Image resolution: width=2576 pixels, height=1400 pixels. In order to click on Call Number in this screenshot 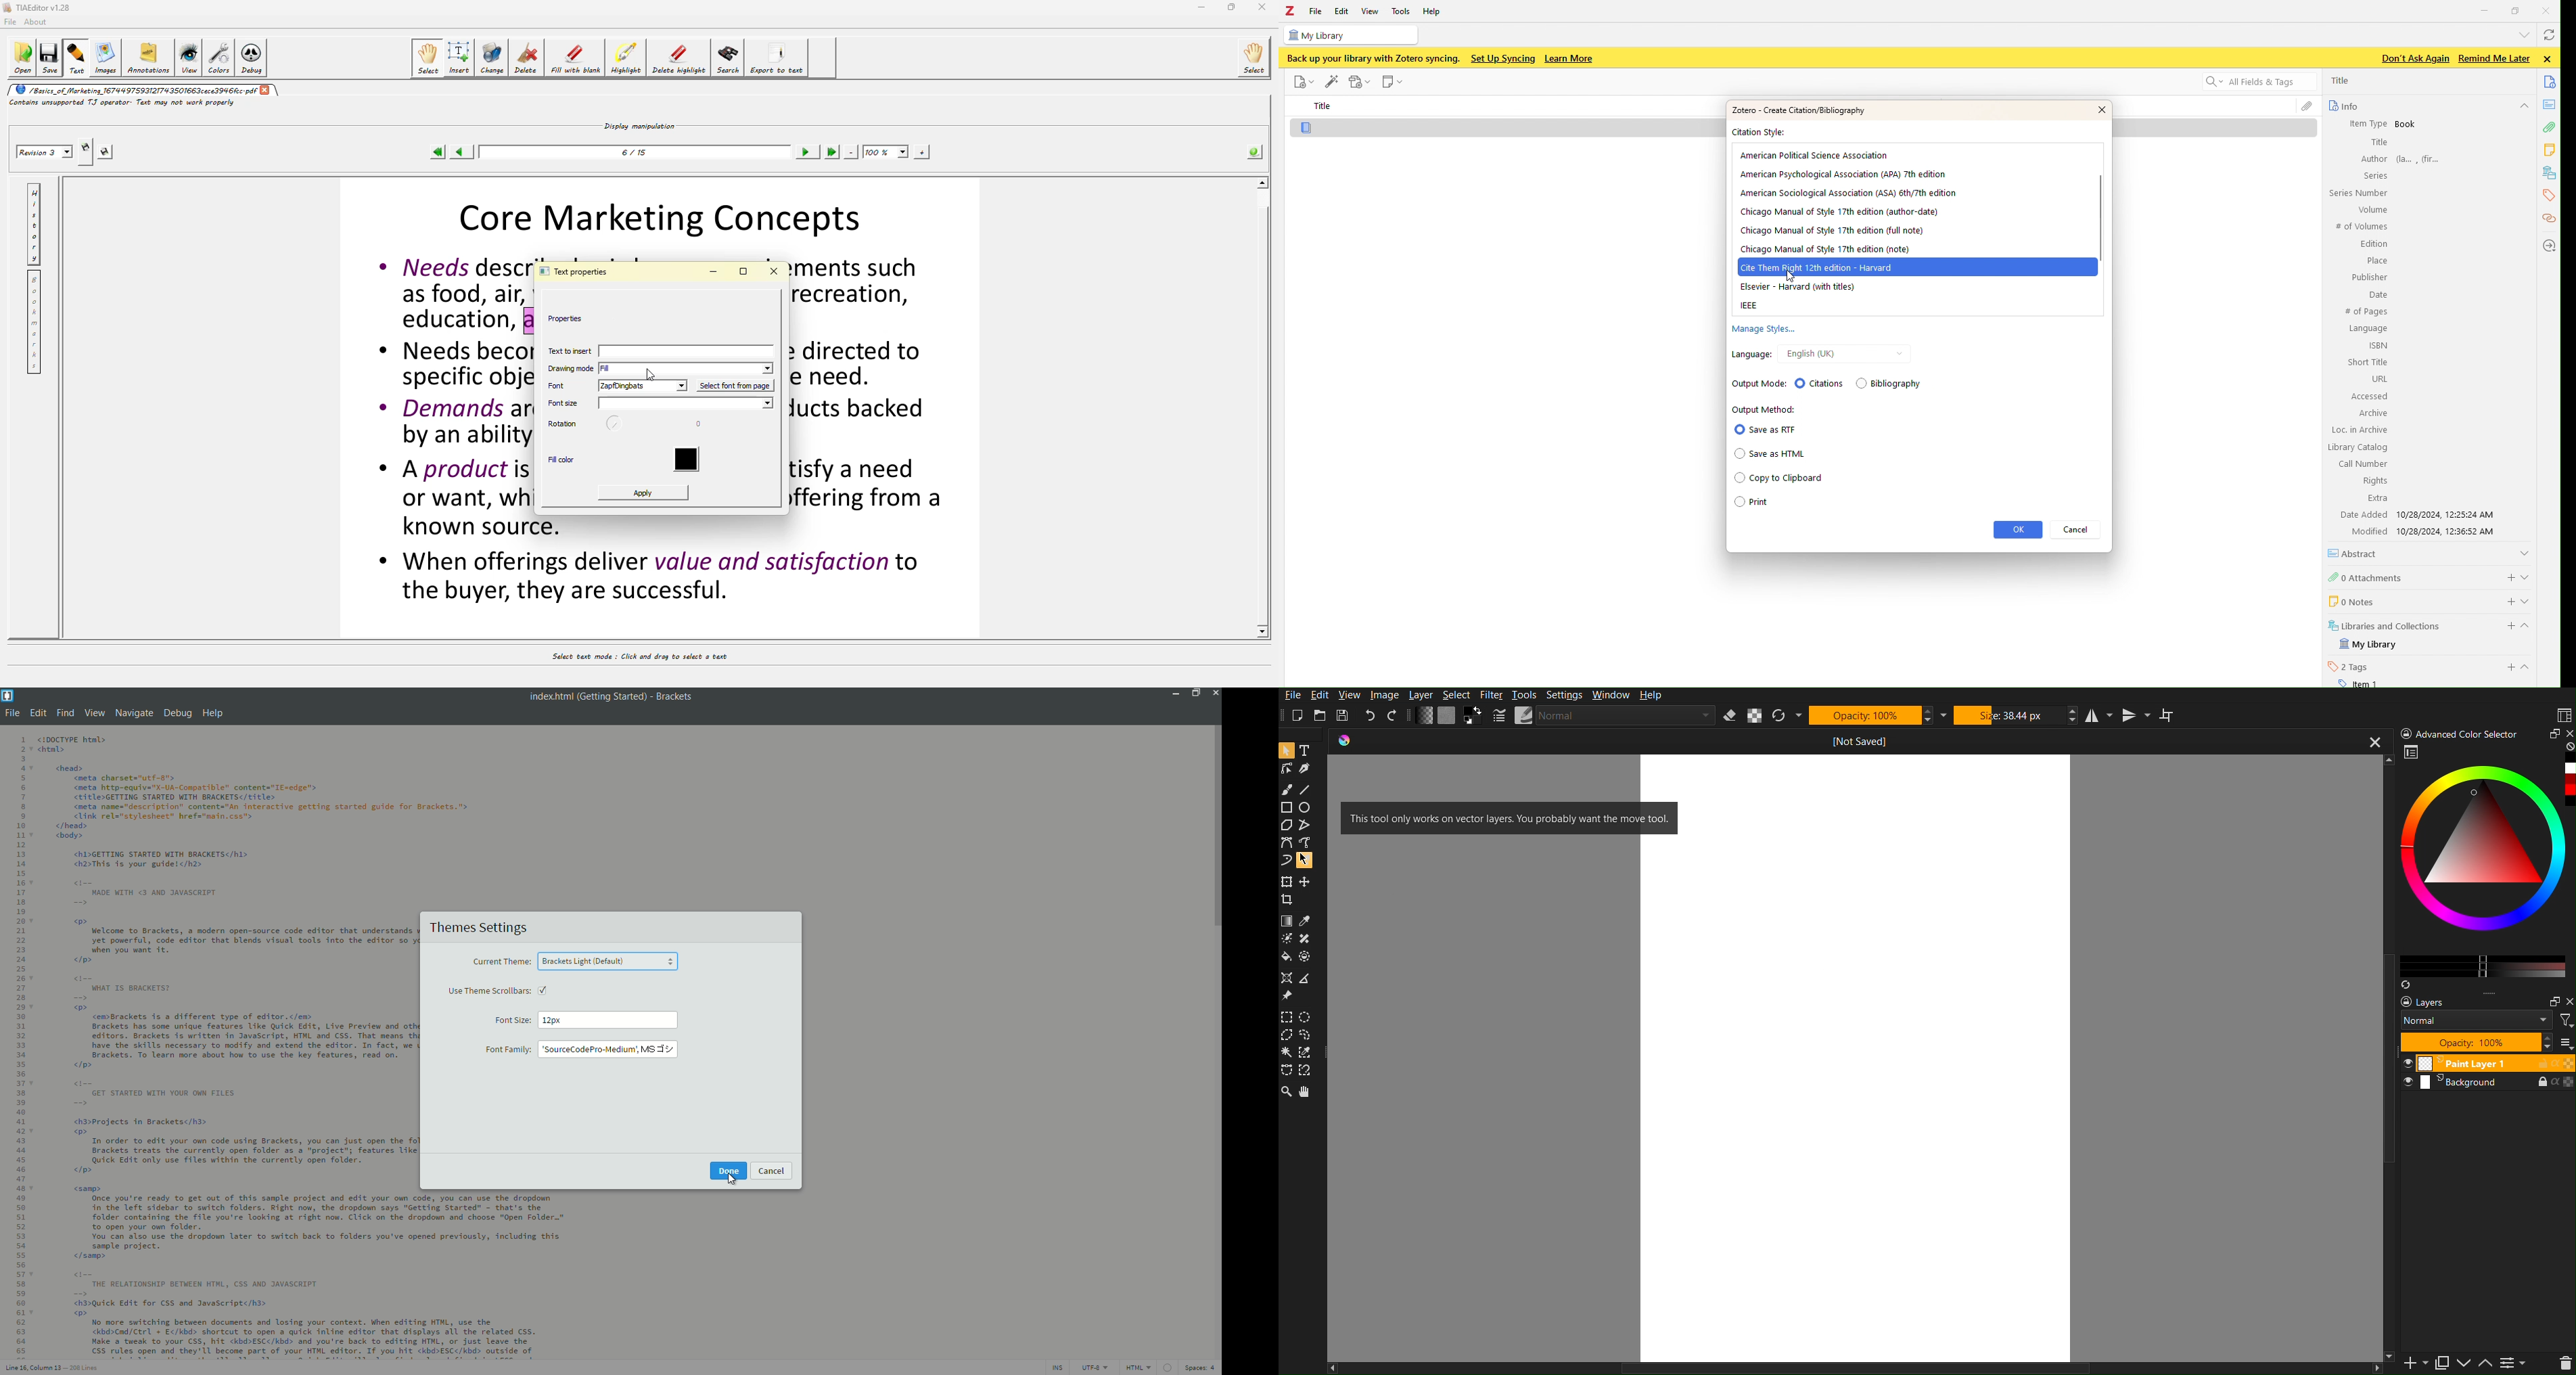, I will do `click(2362, 463)`.